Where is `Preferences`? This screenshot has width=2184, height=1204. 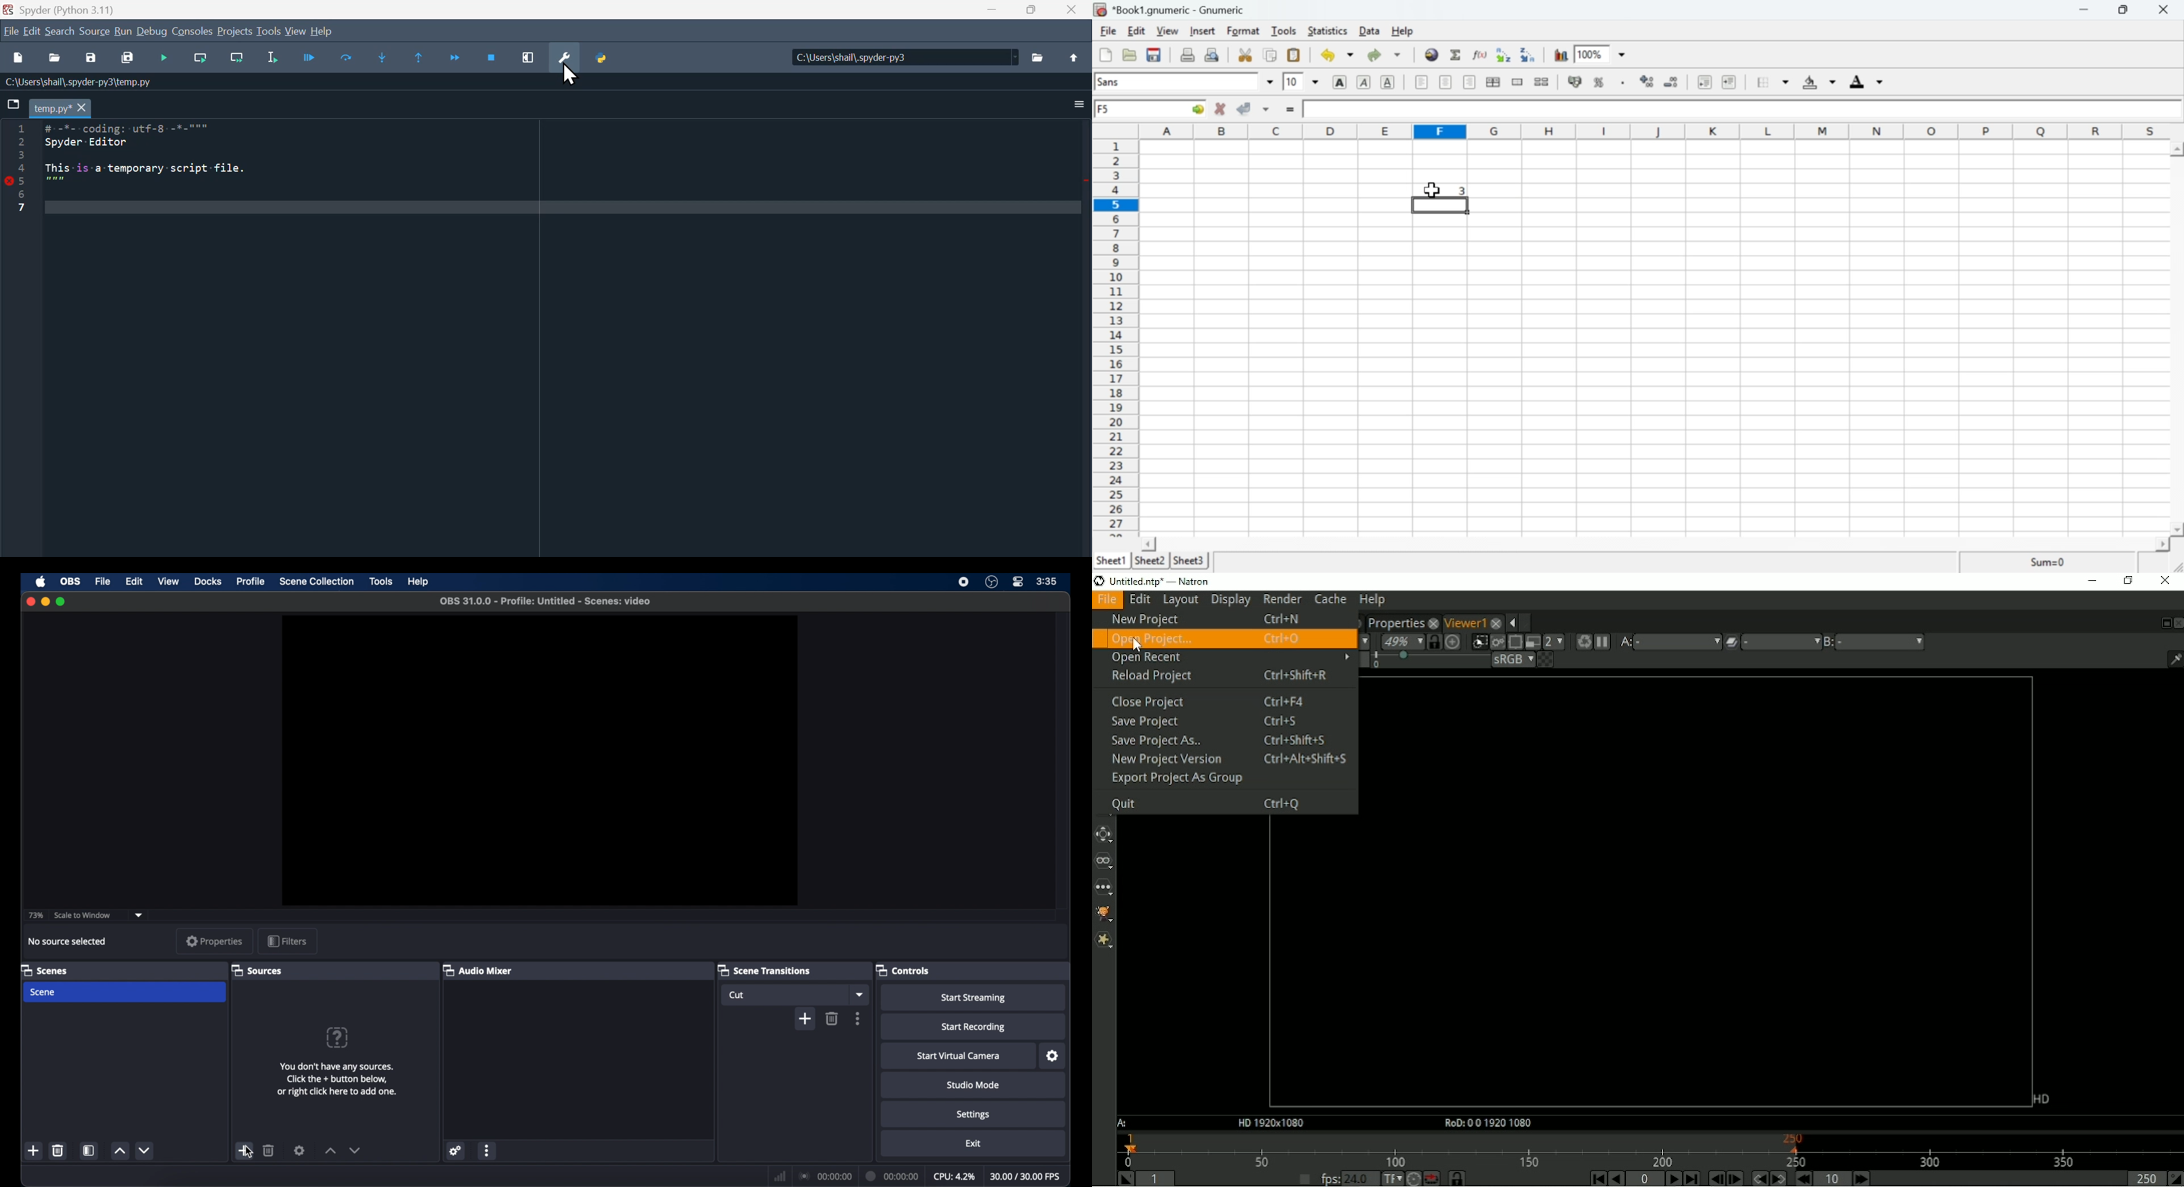
Preferences is located at coordinates (572, 57).